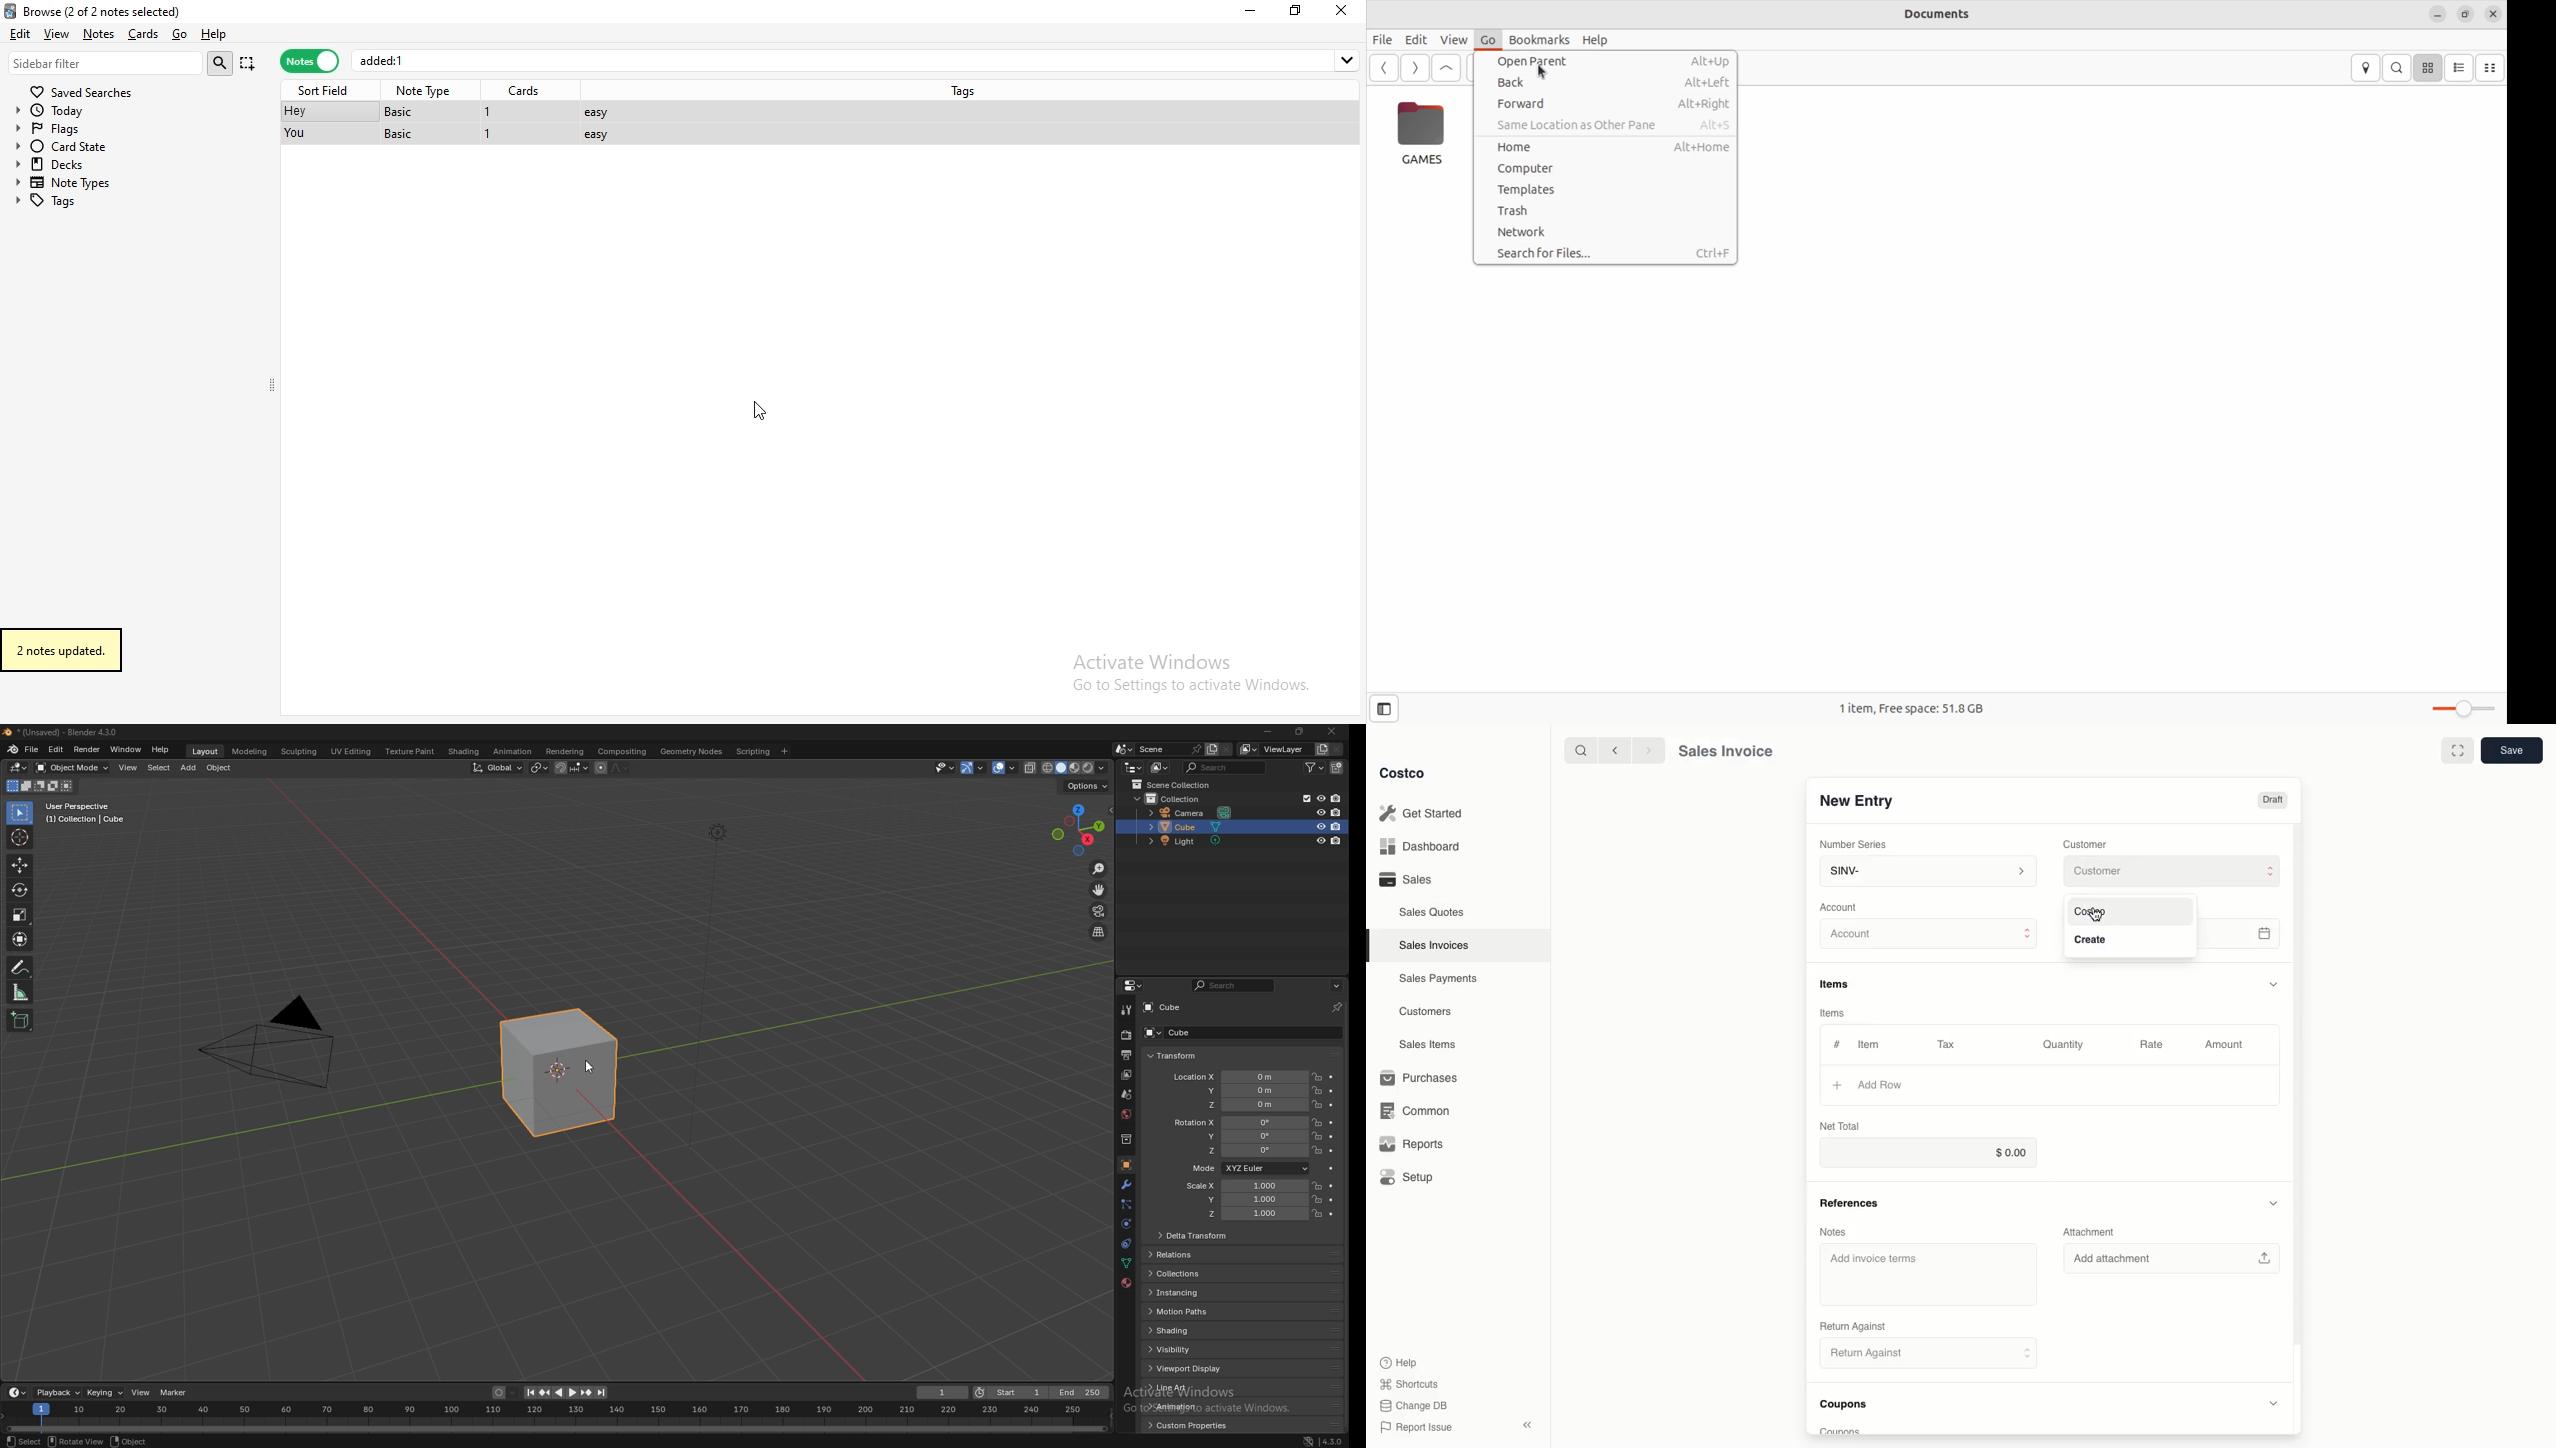  I want to click on view, so click(142, 1392).